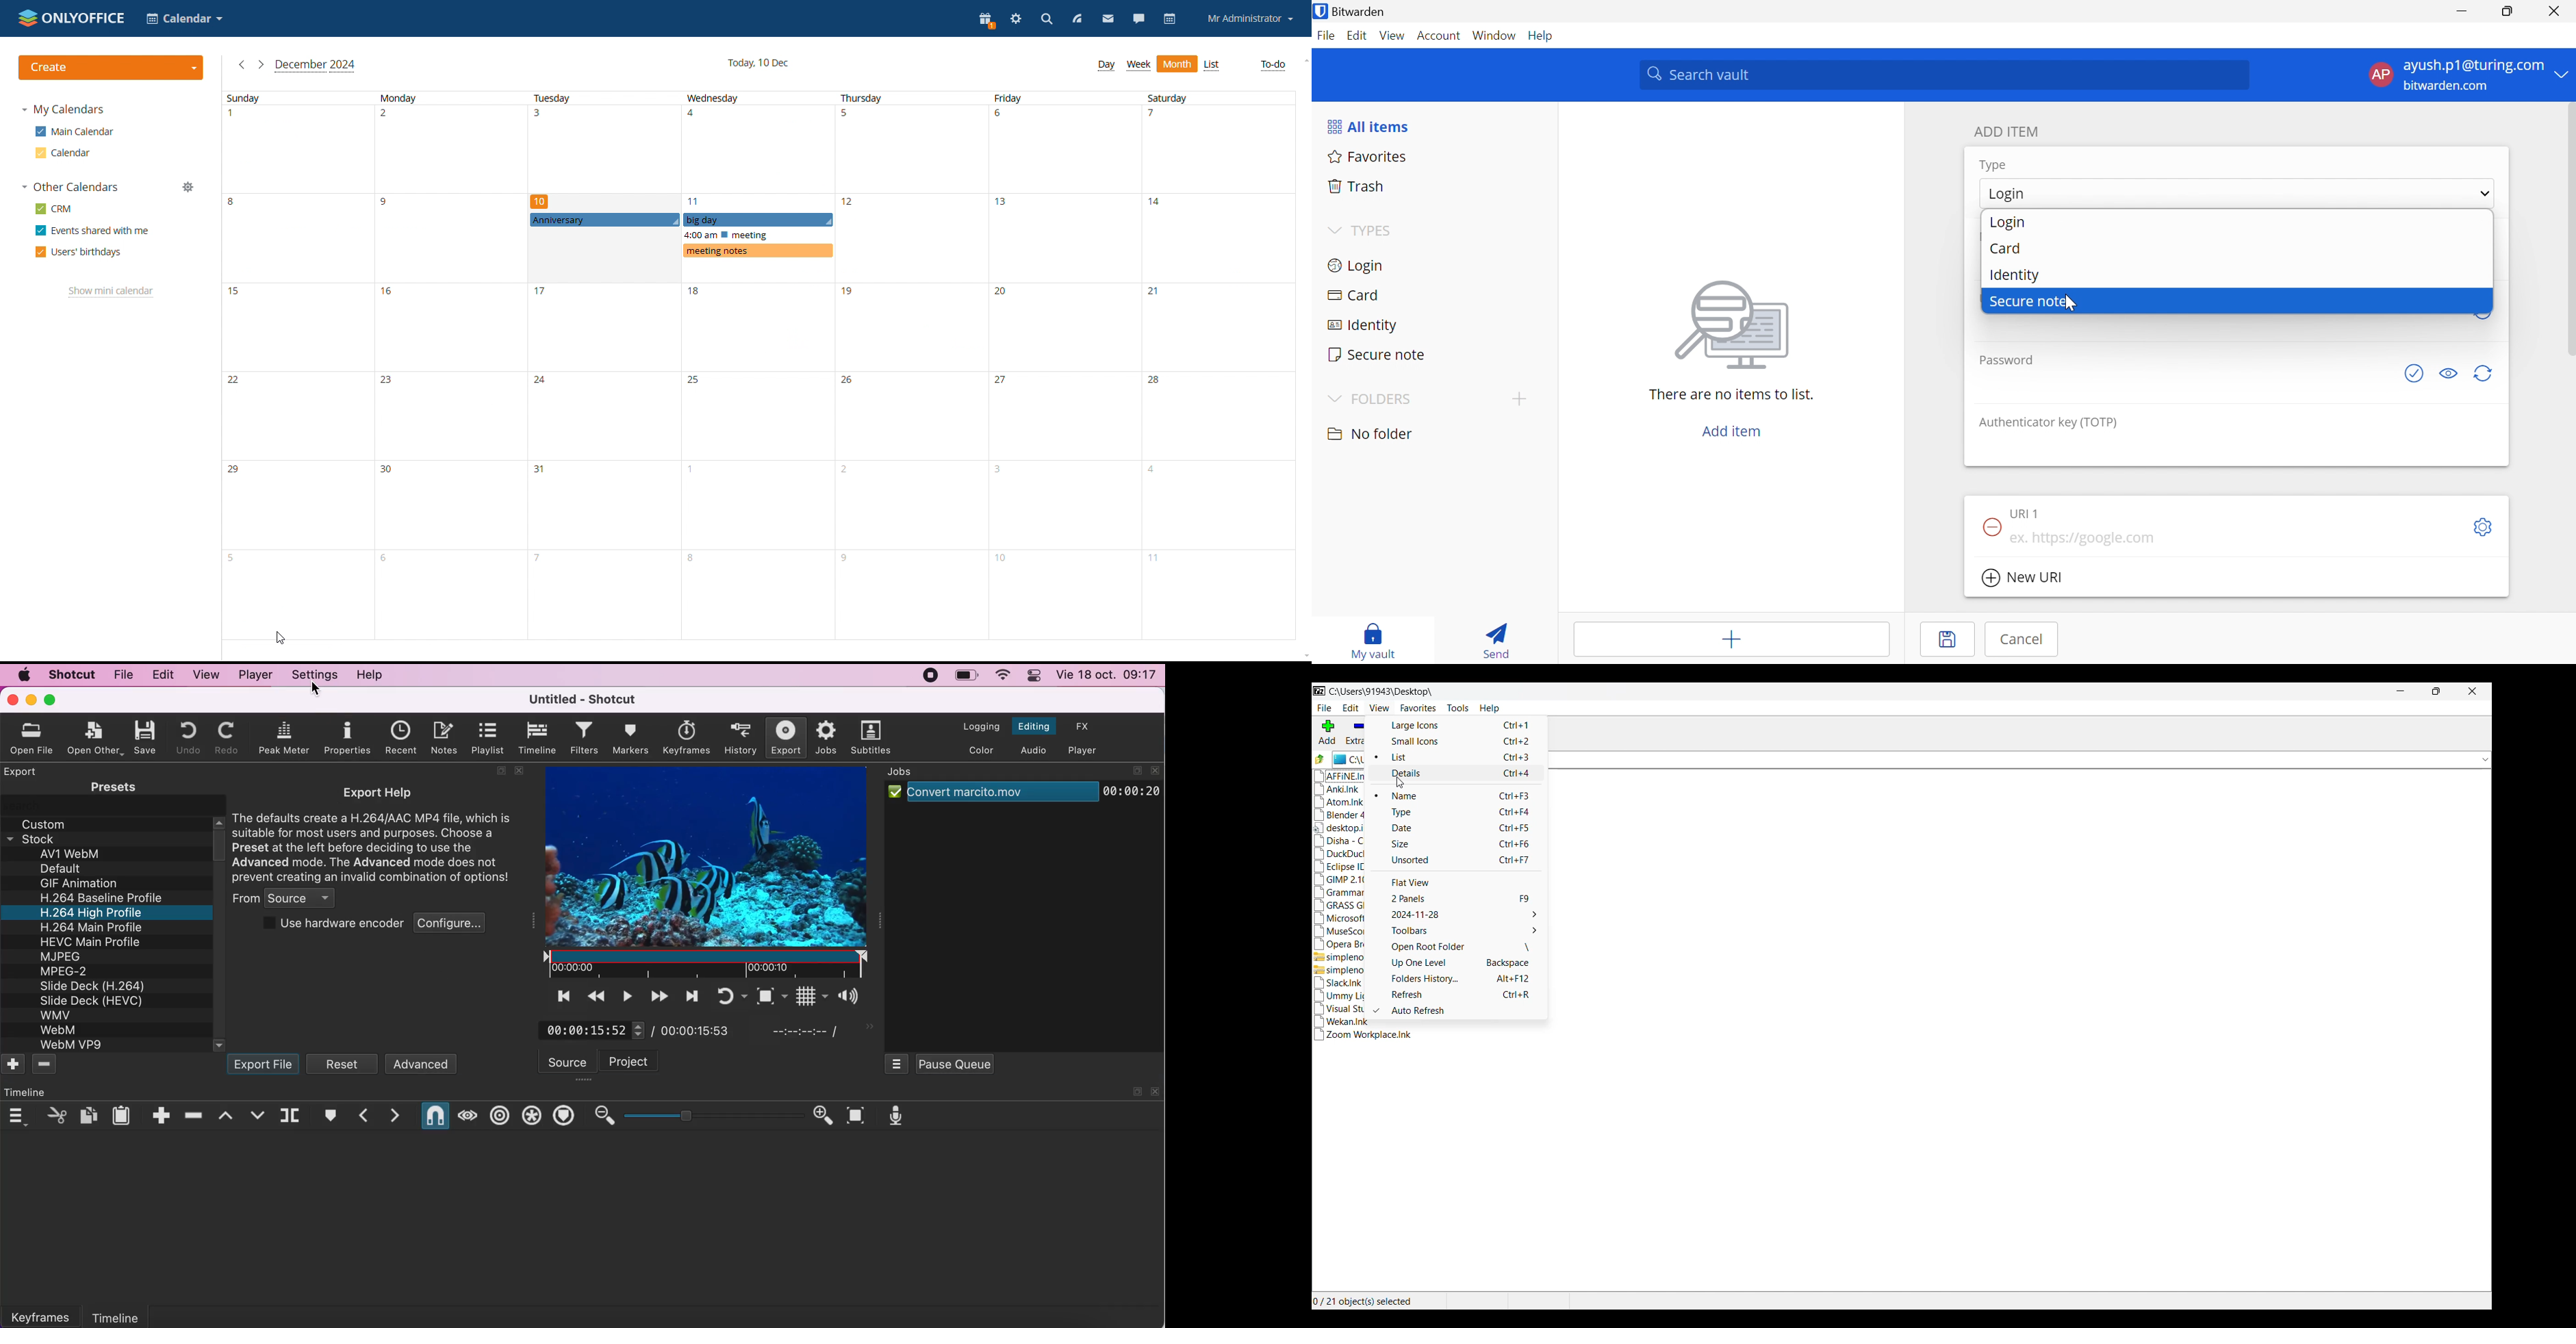 The image size is (2576, 1344). I want to click on overwrite, so click(258, 1115).